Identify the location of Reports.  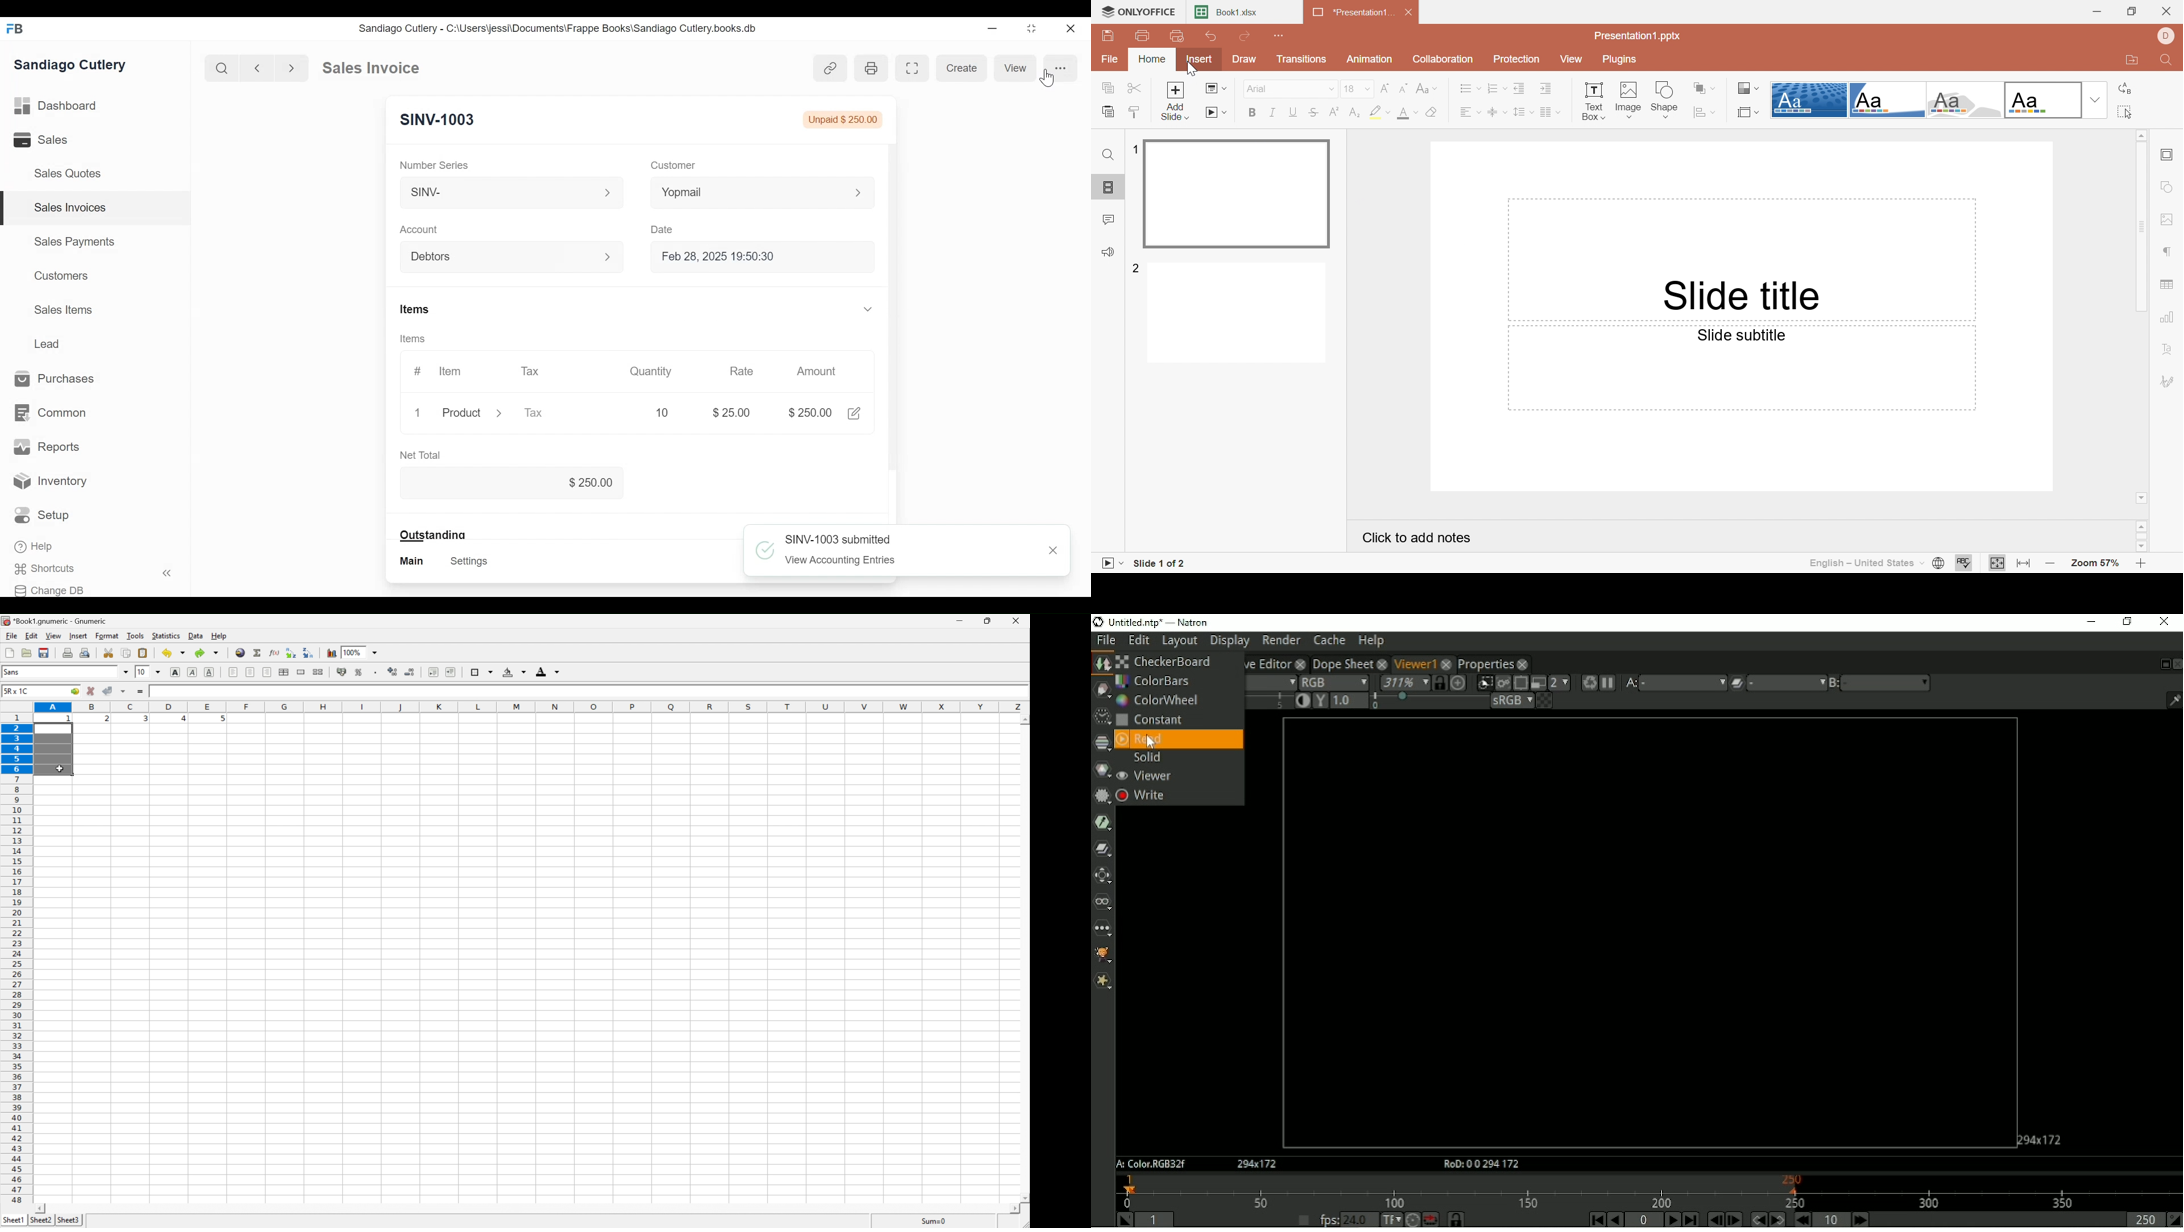
(47, 447).